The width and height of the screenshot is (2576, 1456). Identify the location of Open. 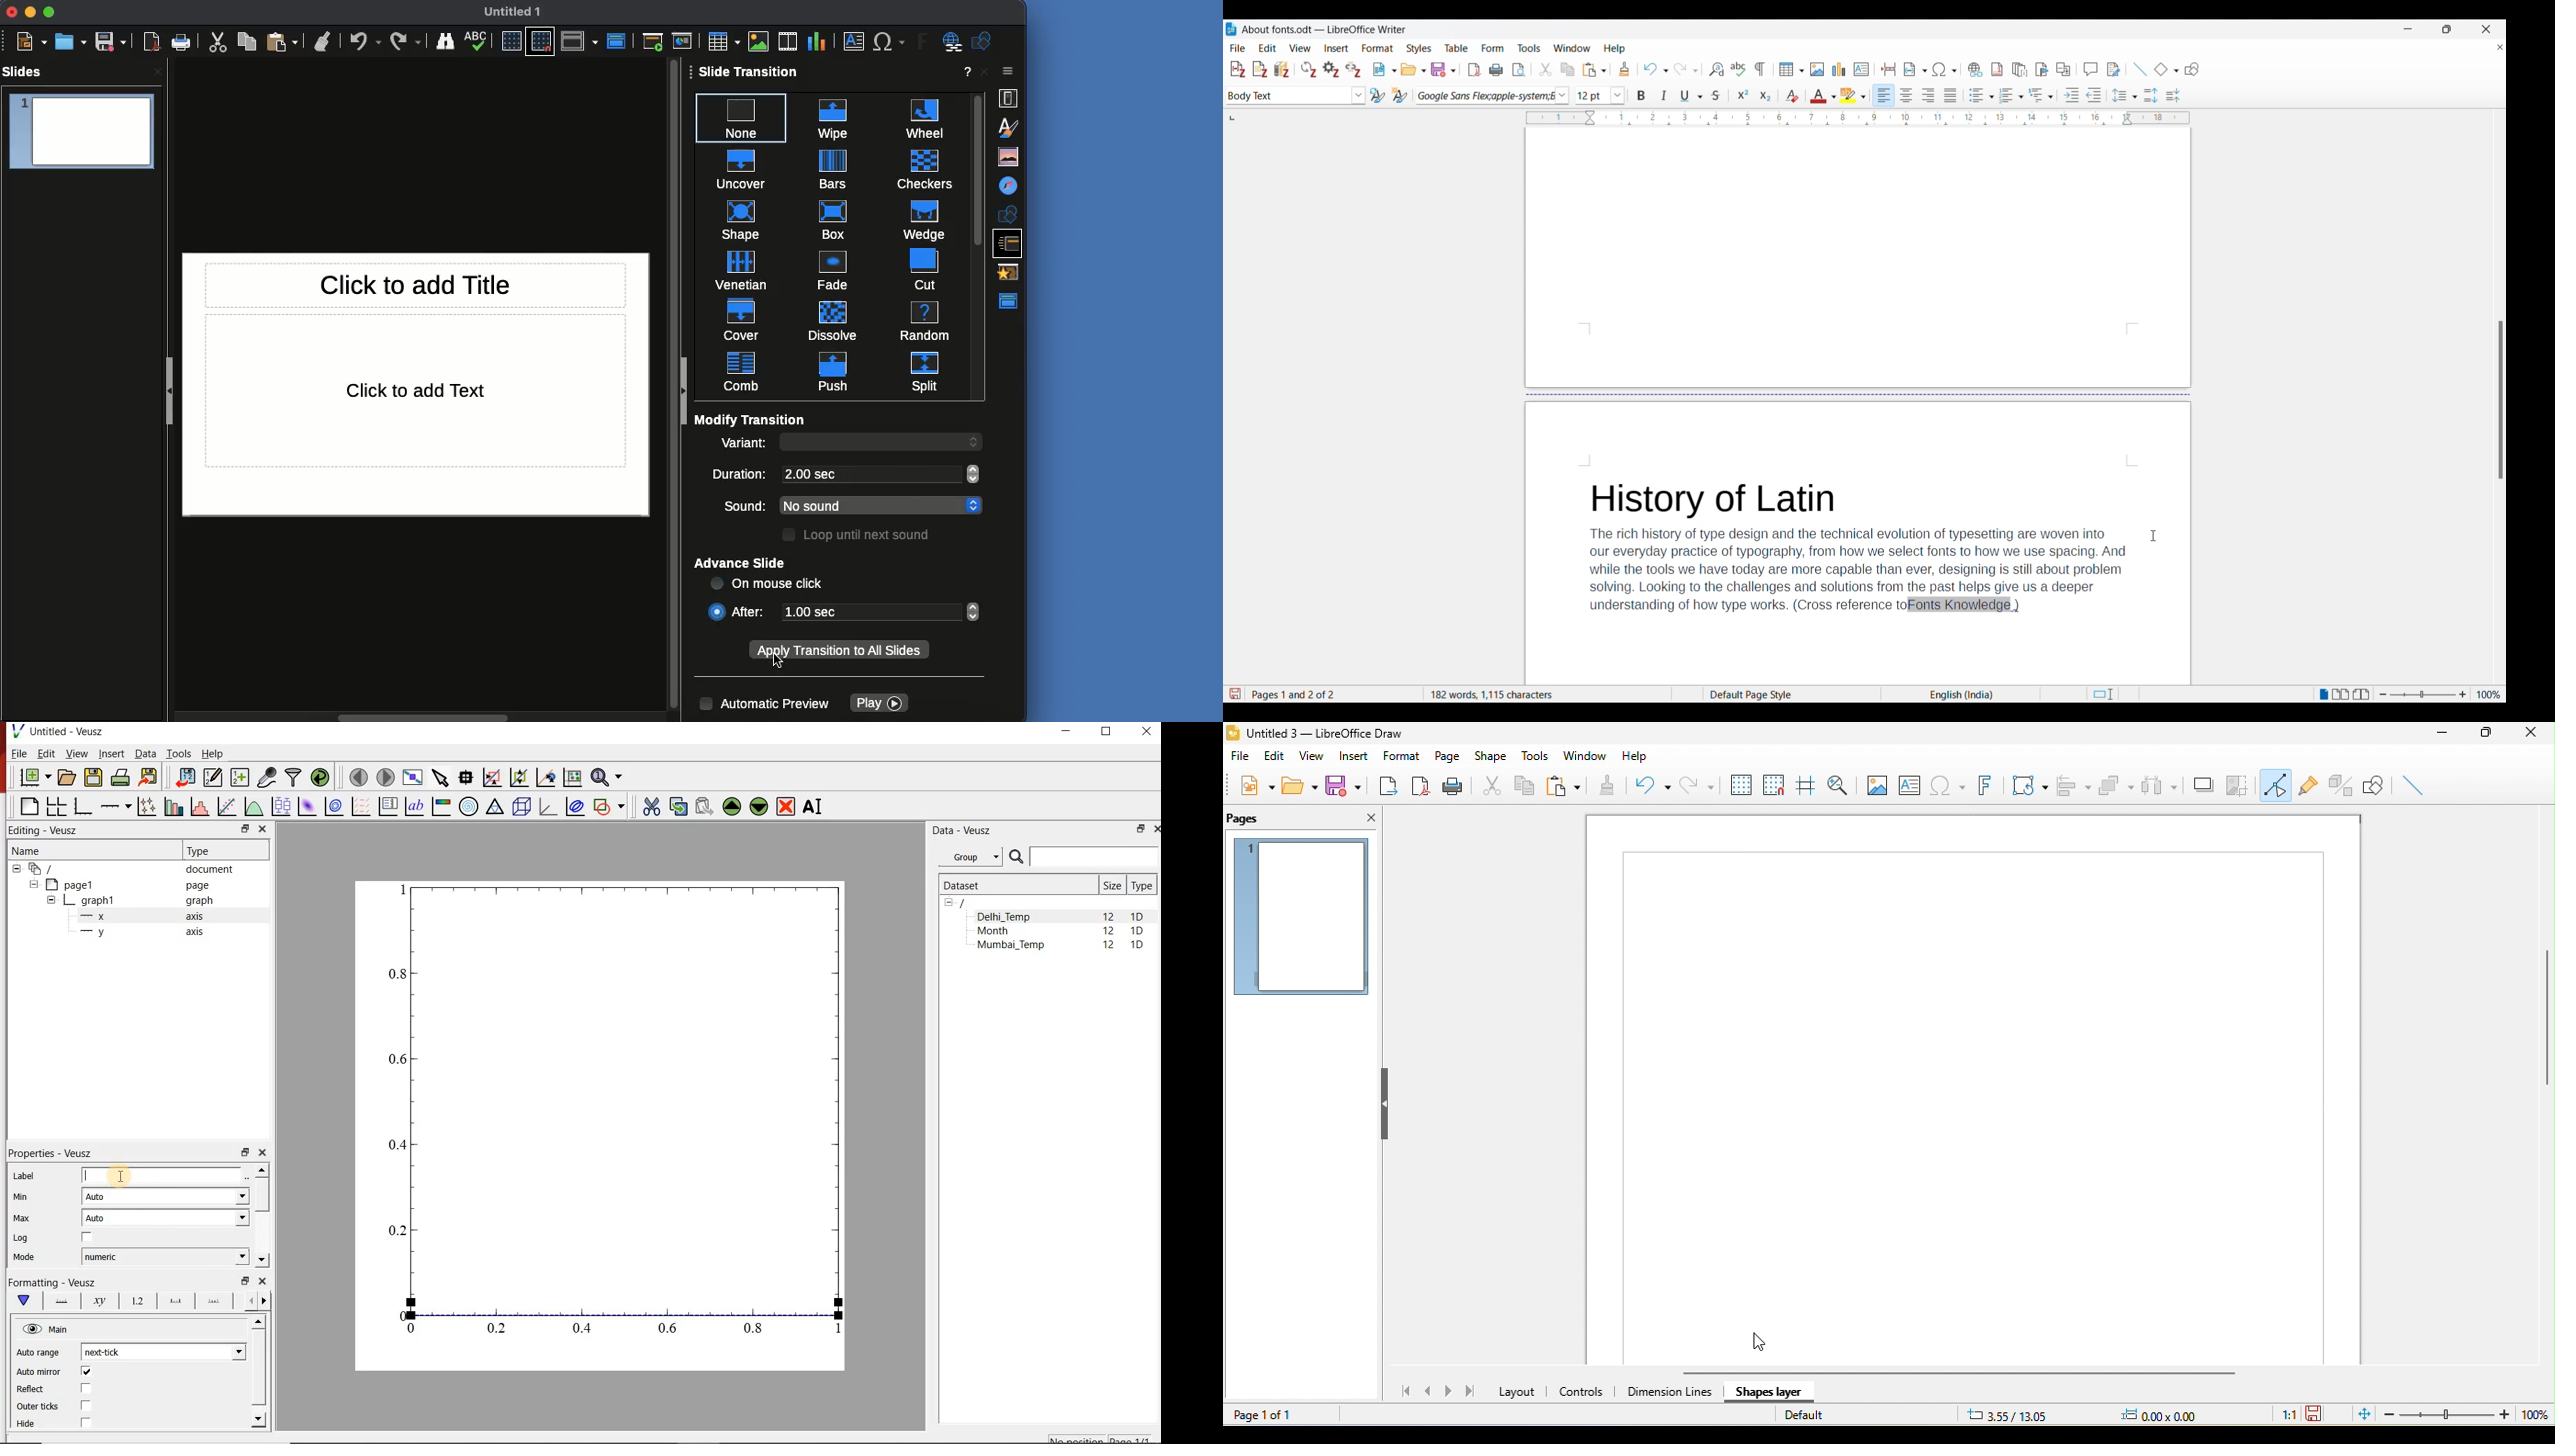
(72, 39).